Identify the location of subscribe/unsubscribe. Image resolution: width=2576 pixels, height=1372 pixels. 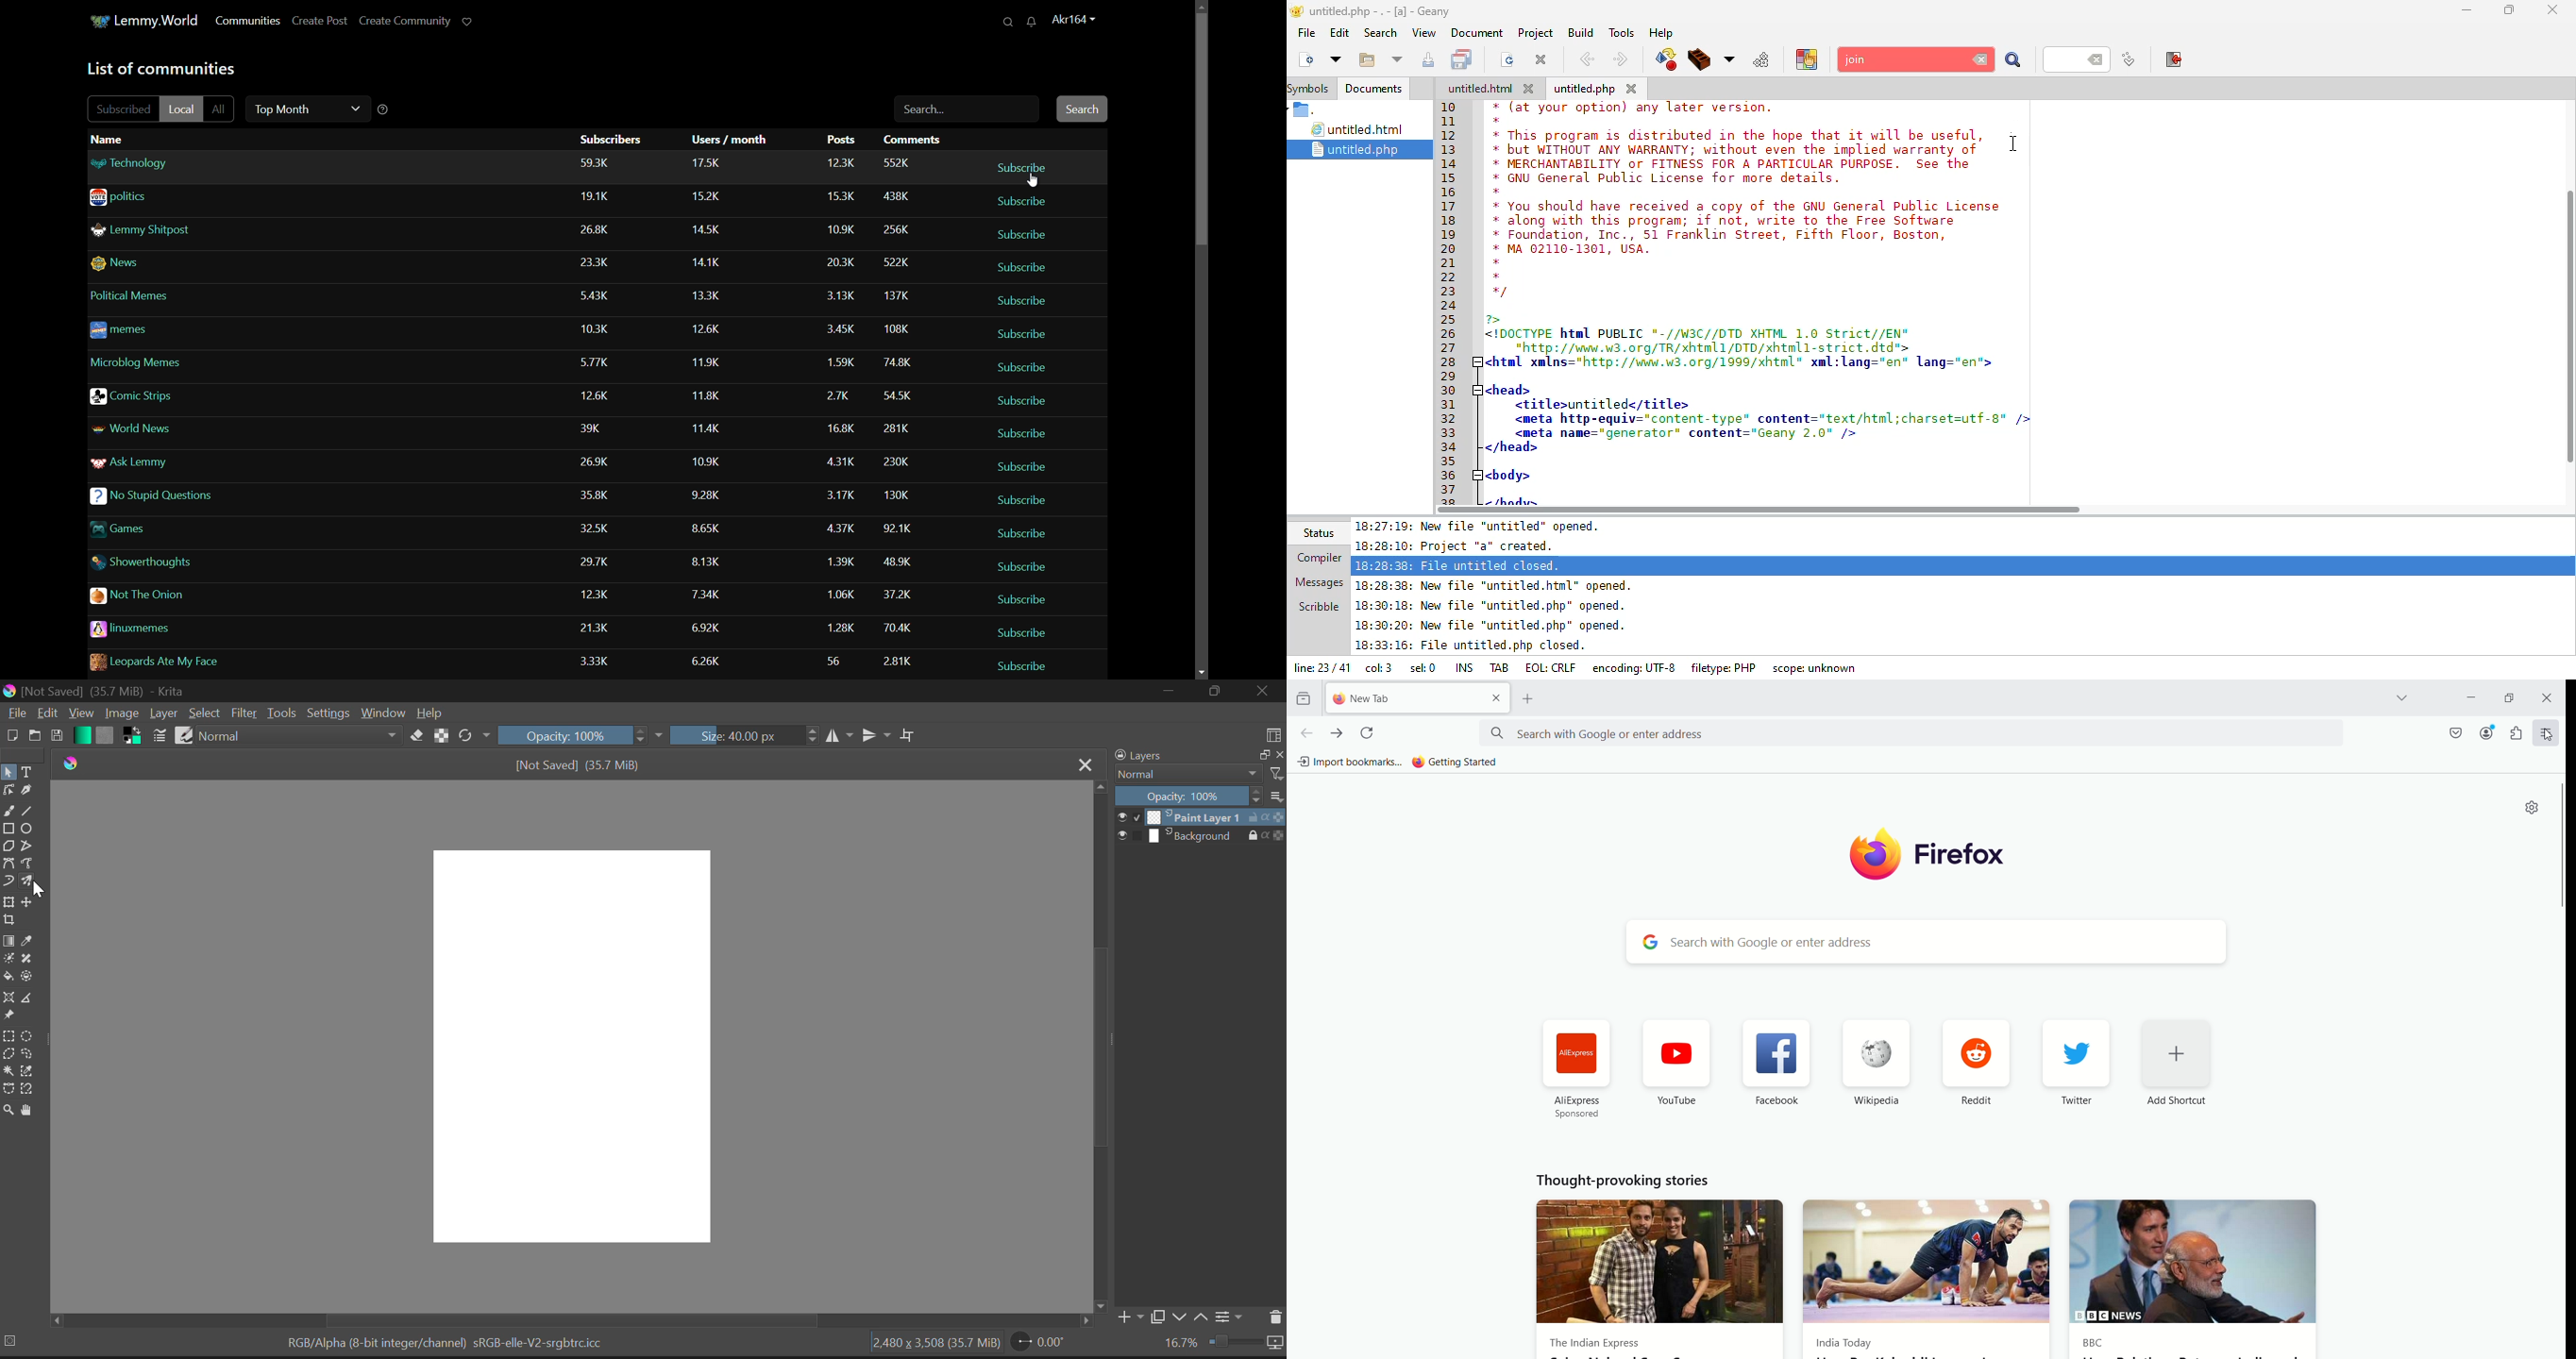
(1023, 433).